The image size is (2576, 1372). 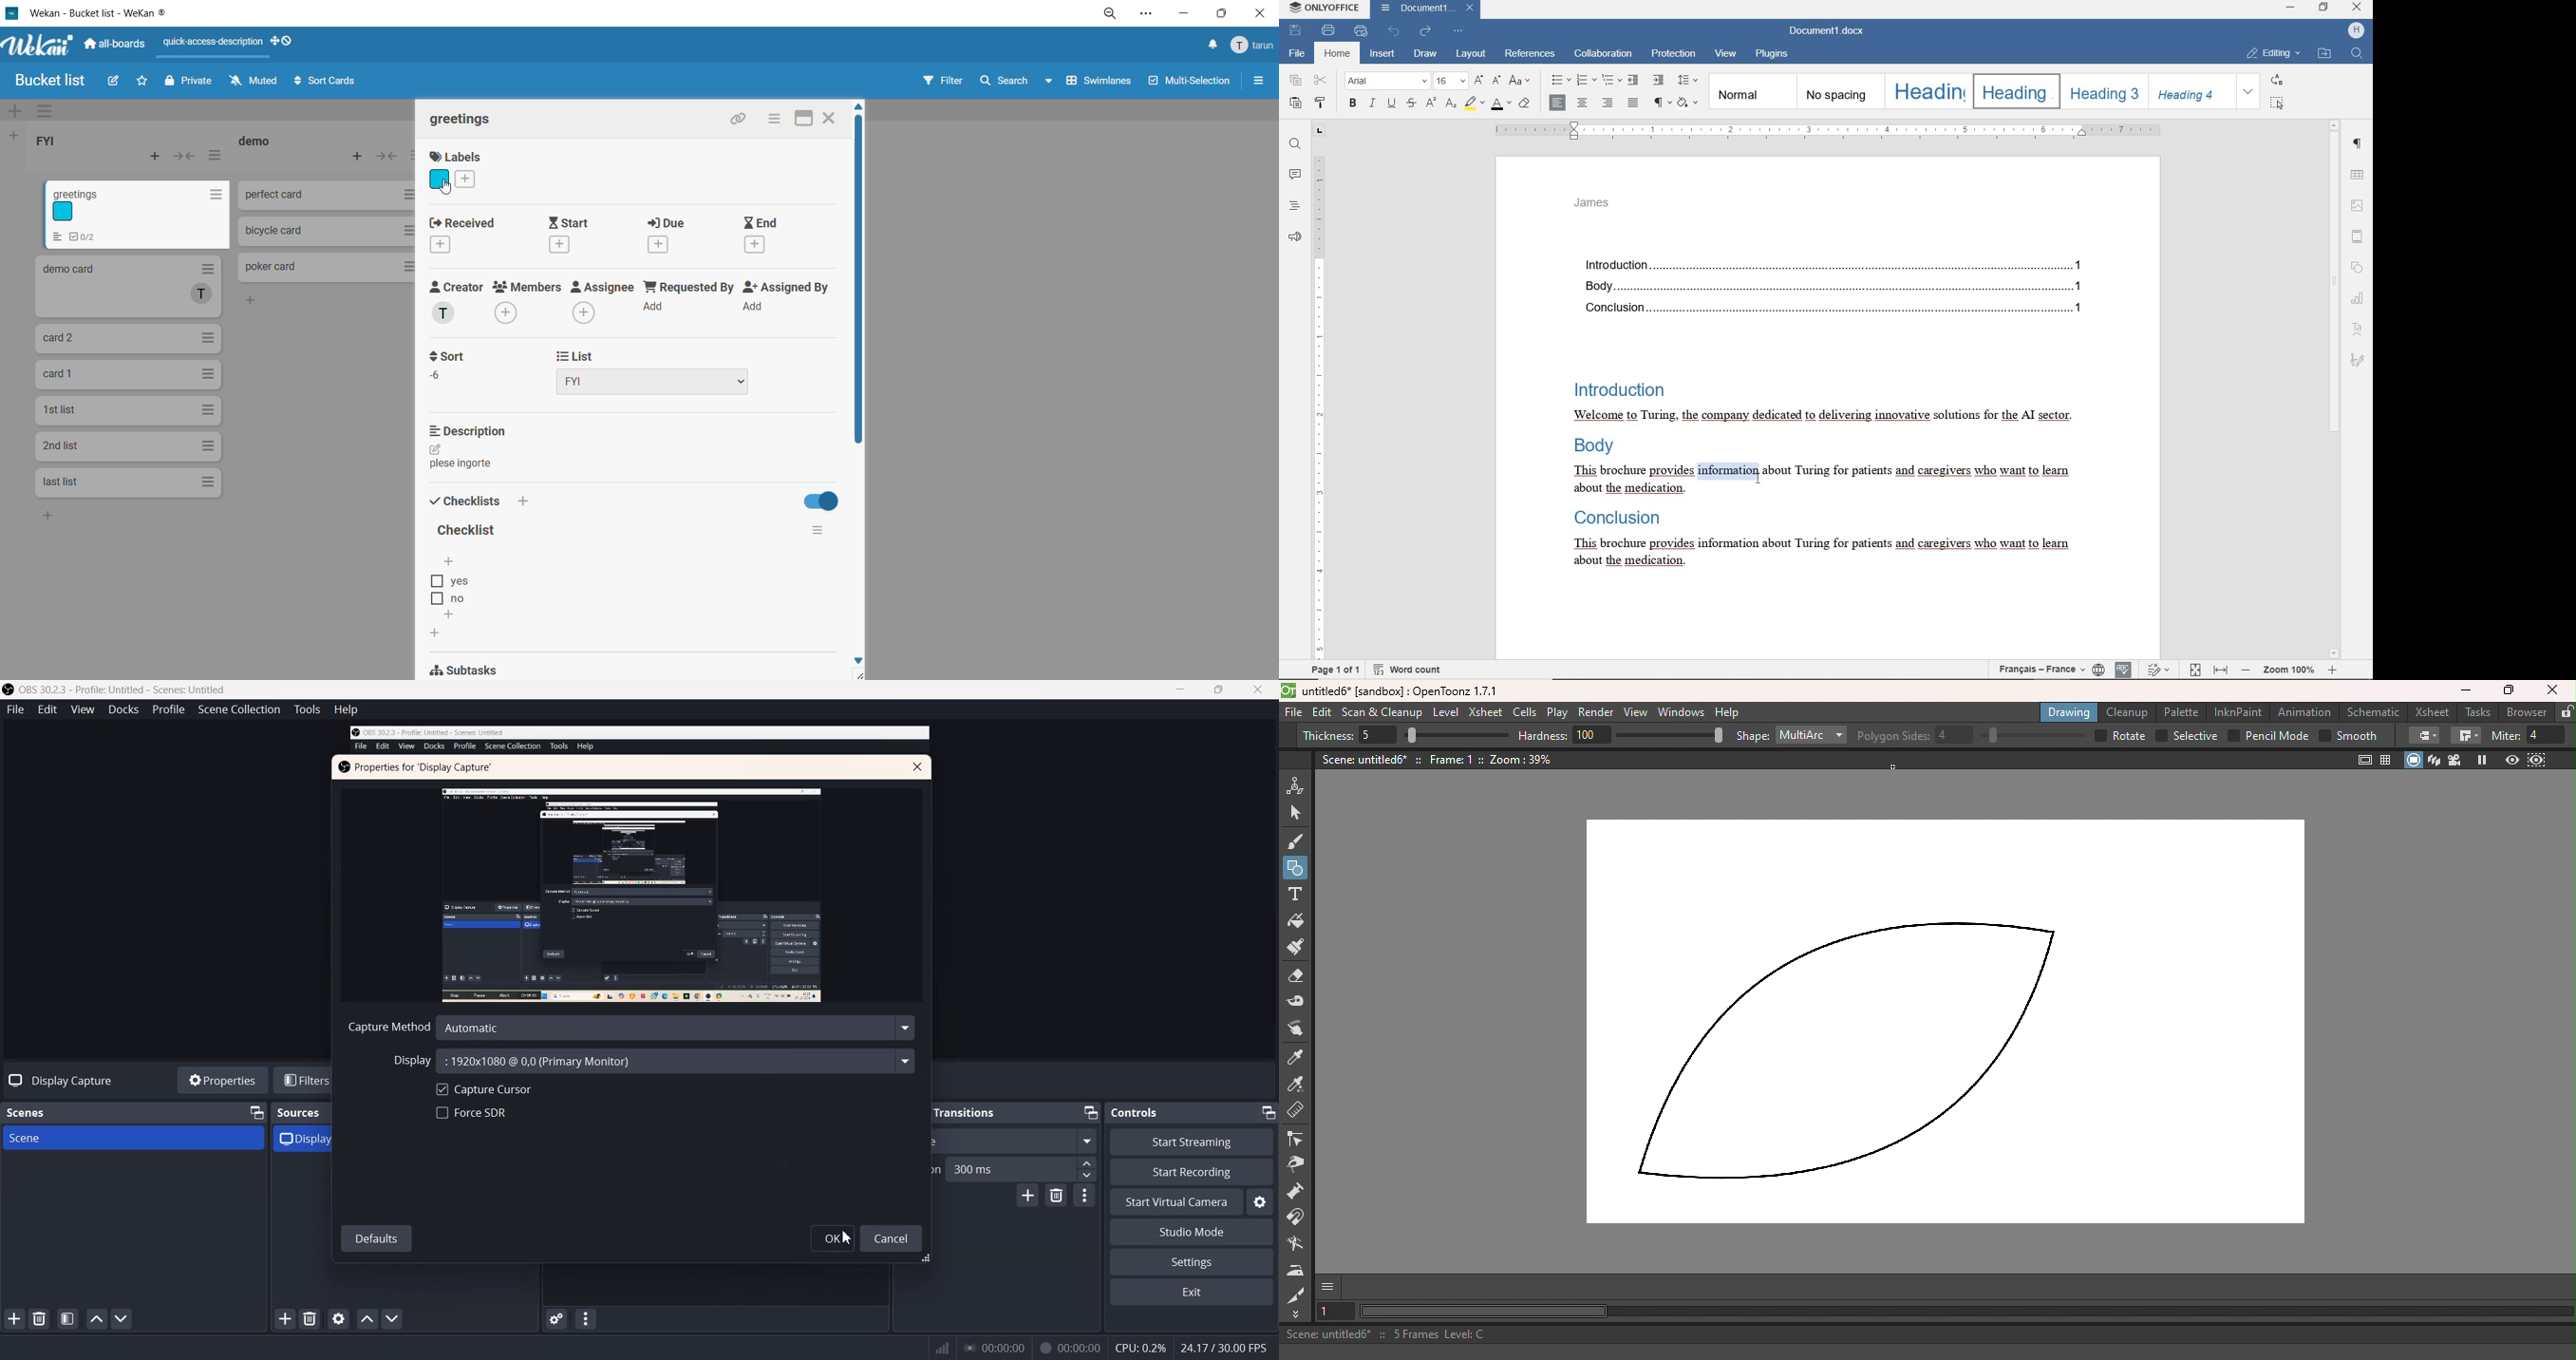 What do you see at coordinates (2325, 7) in the screenshot?
I see `RESTORE DOWN` at bounding box center [2325, 7].